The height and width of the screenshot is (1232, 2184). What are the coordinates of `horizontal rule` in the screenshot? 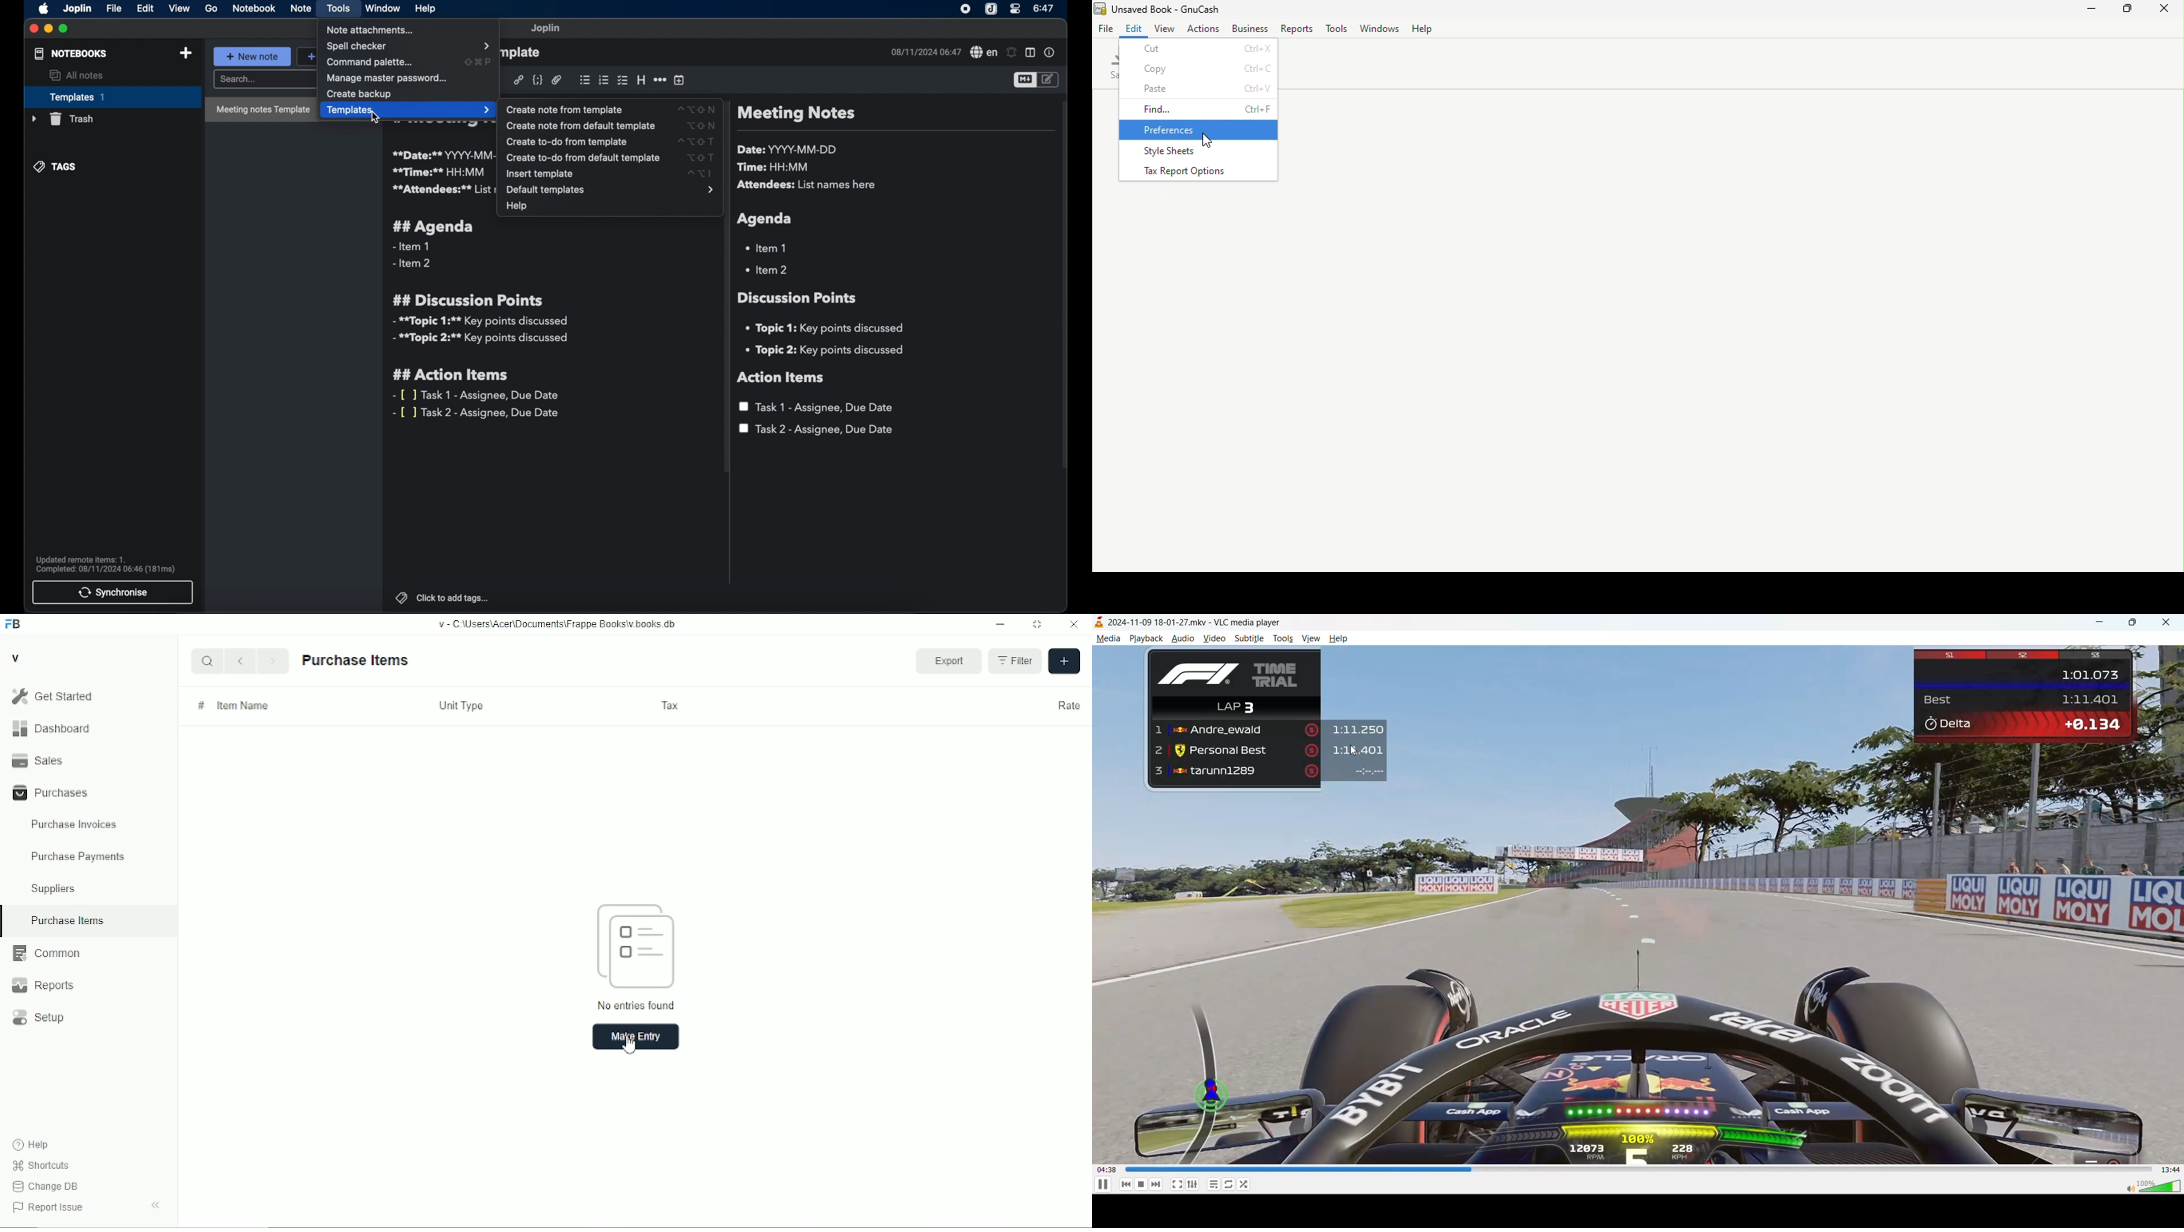 It's located at (660, 79).